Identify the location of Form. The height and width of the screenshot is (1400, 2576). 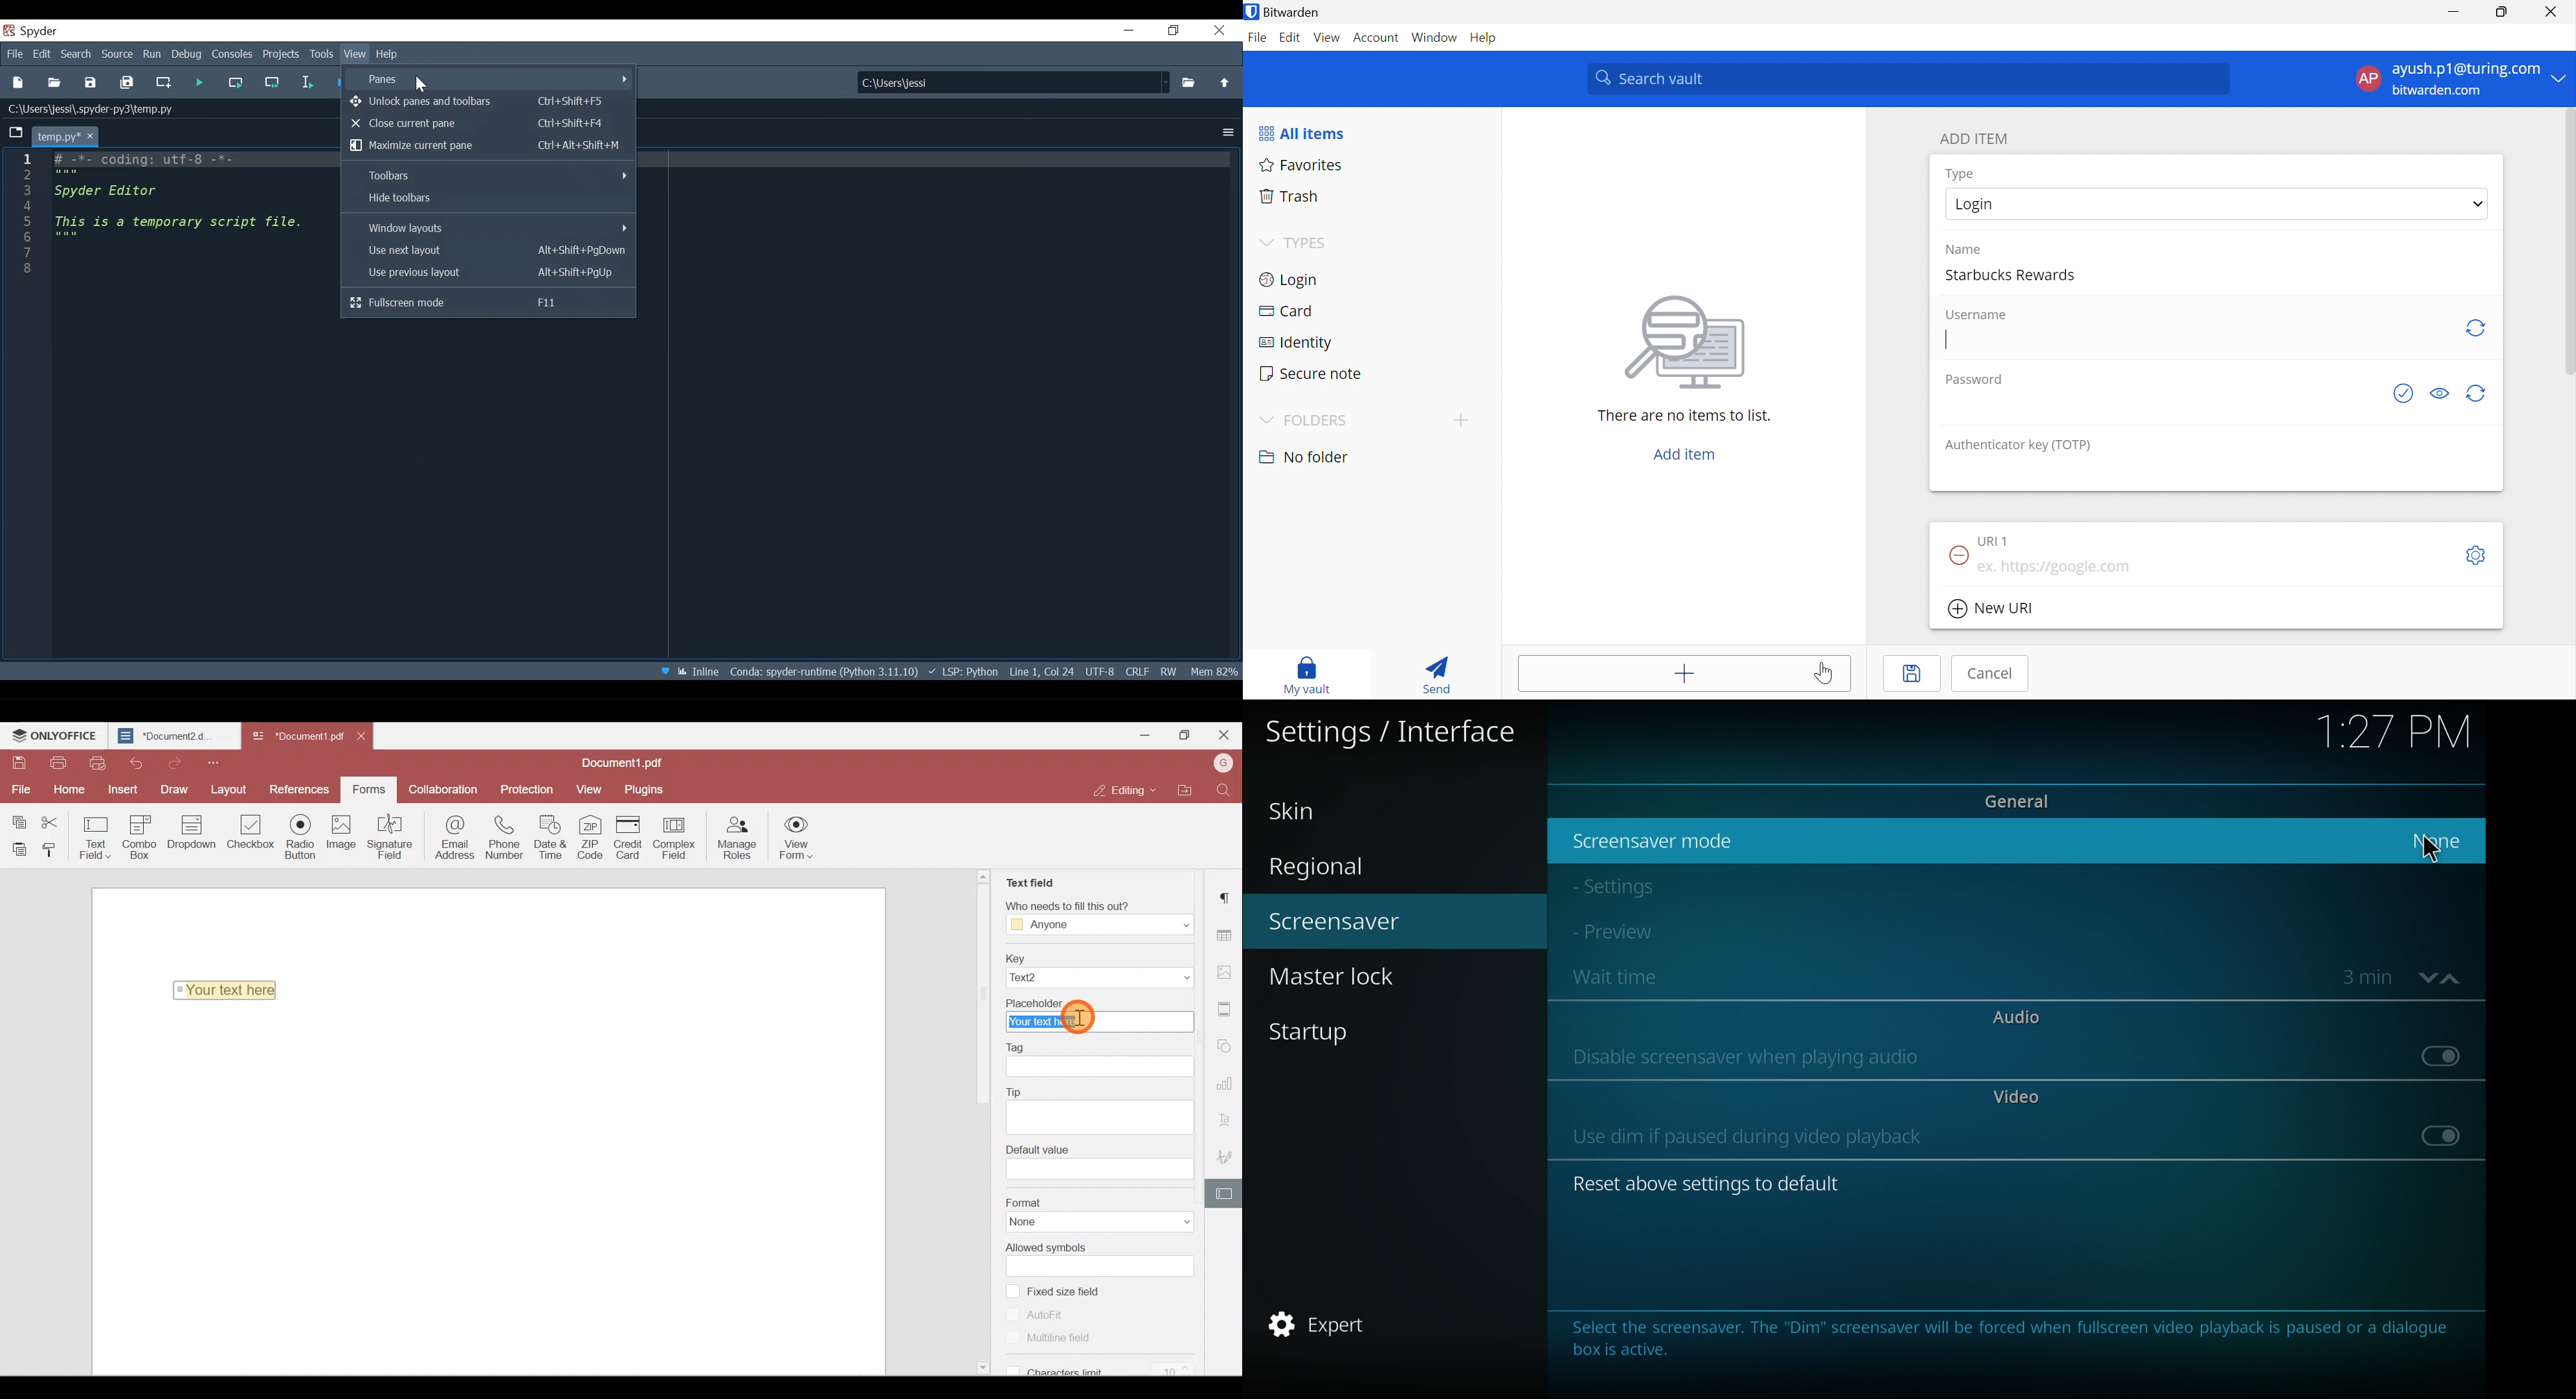
(368, 788).